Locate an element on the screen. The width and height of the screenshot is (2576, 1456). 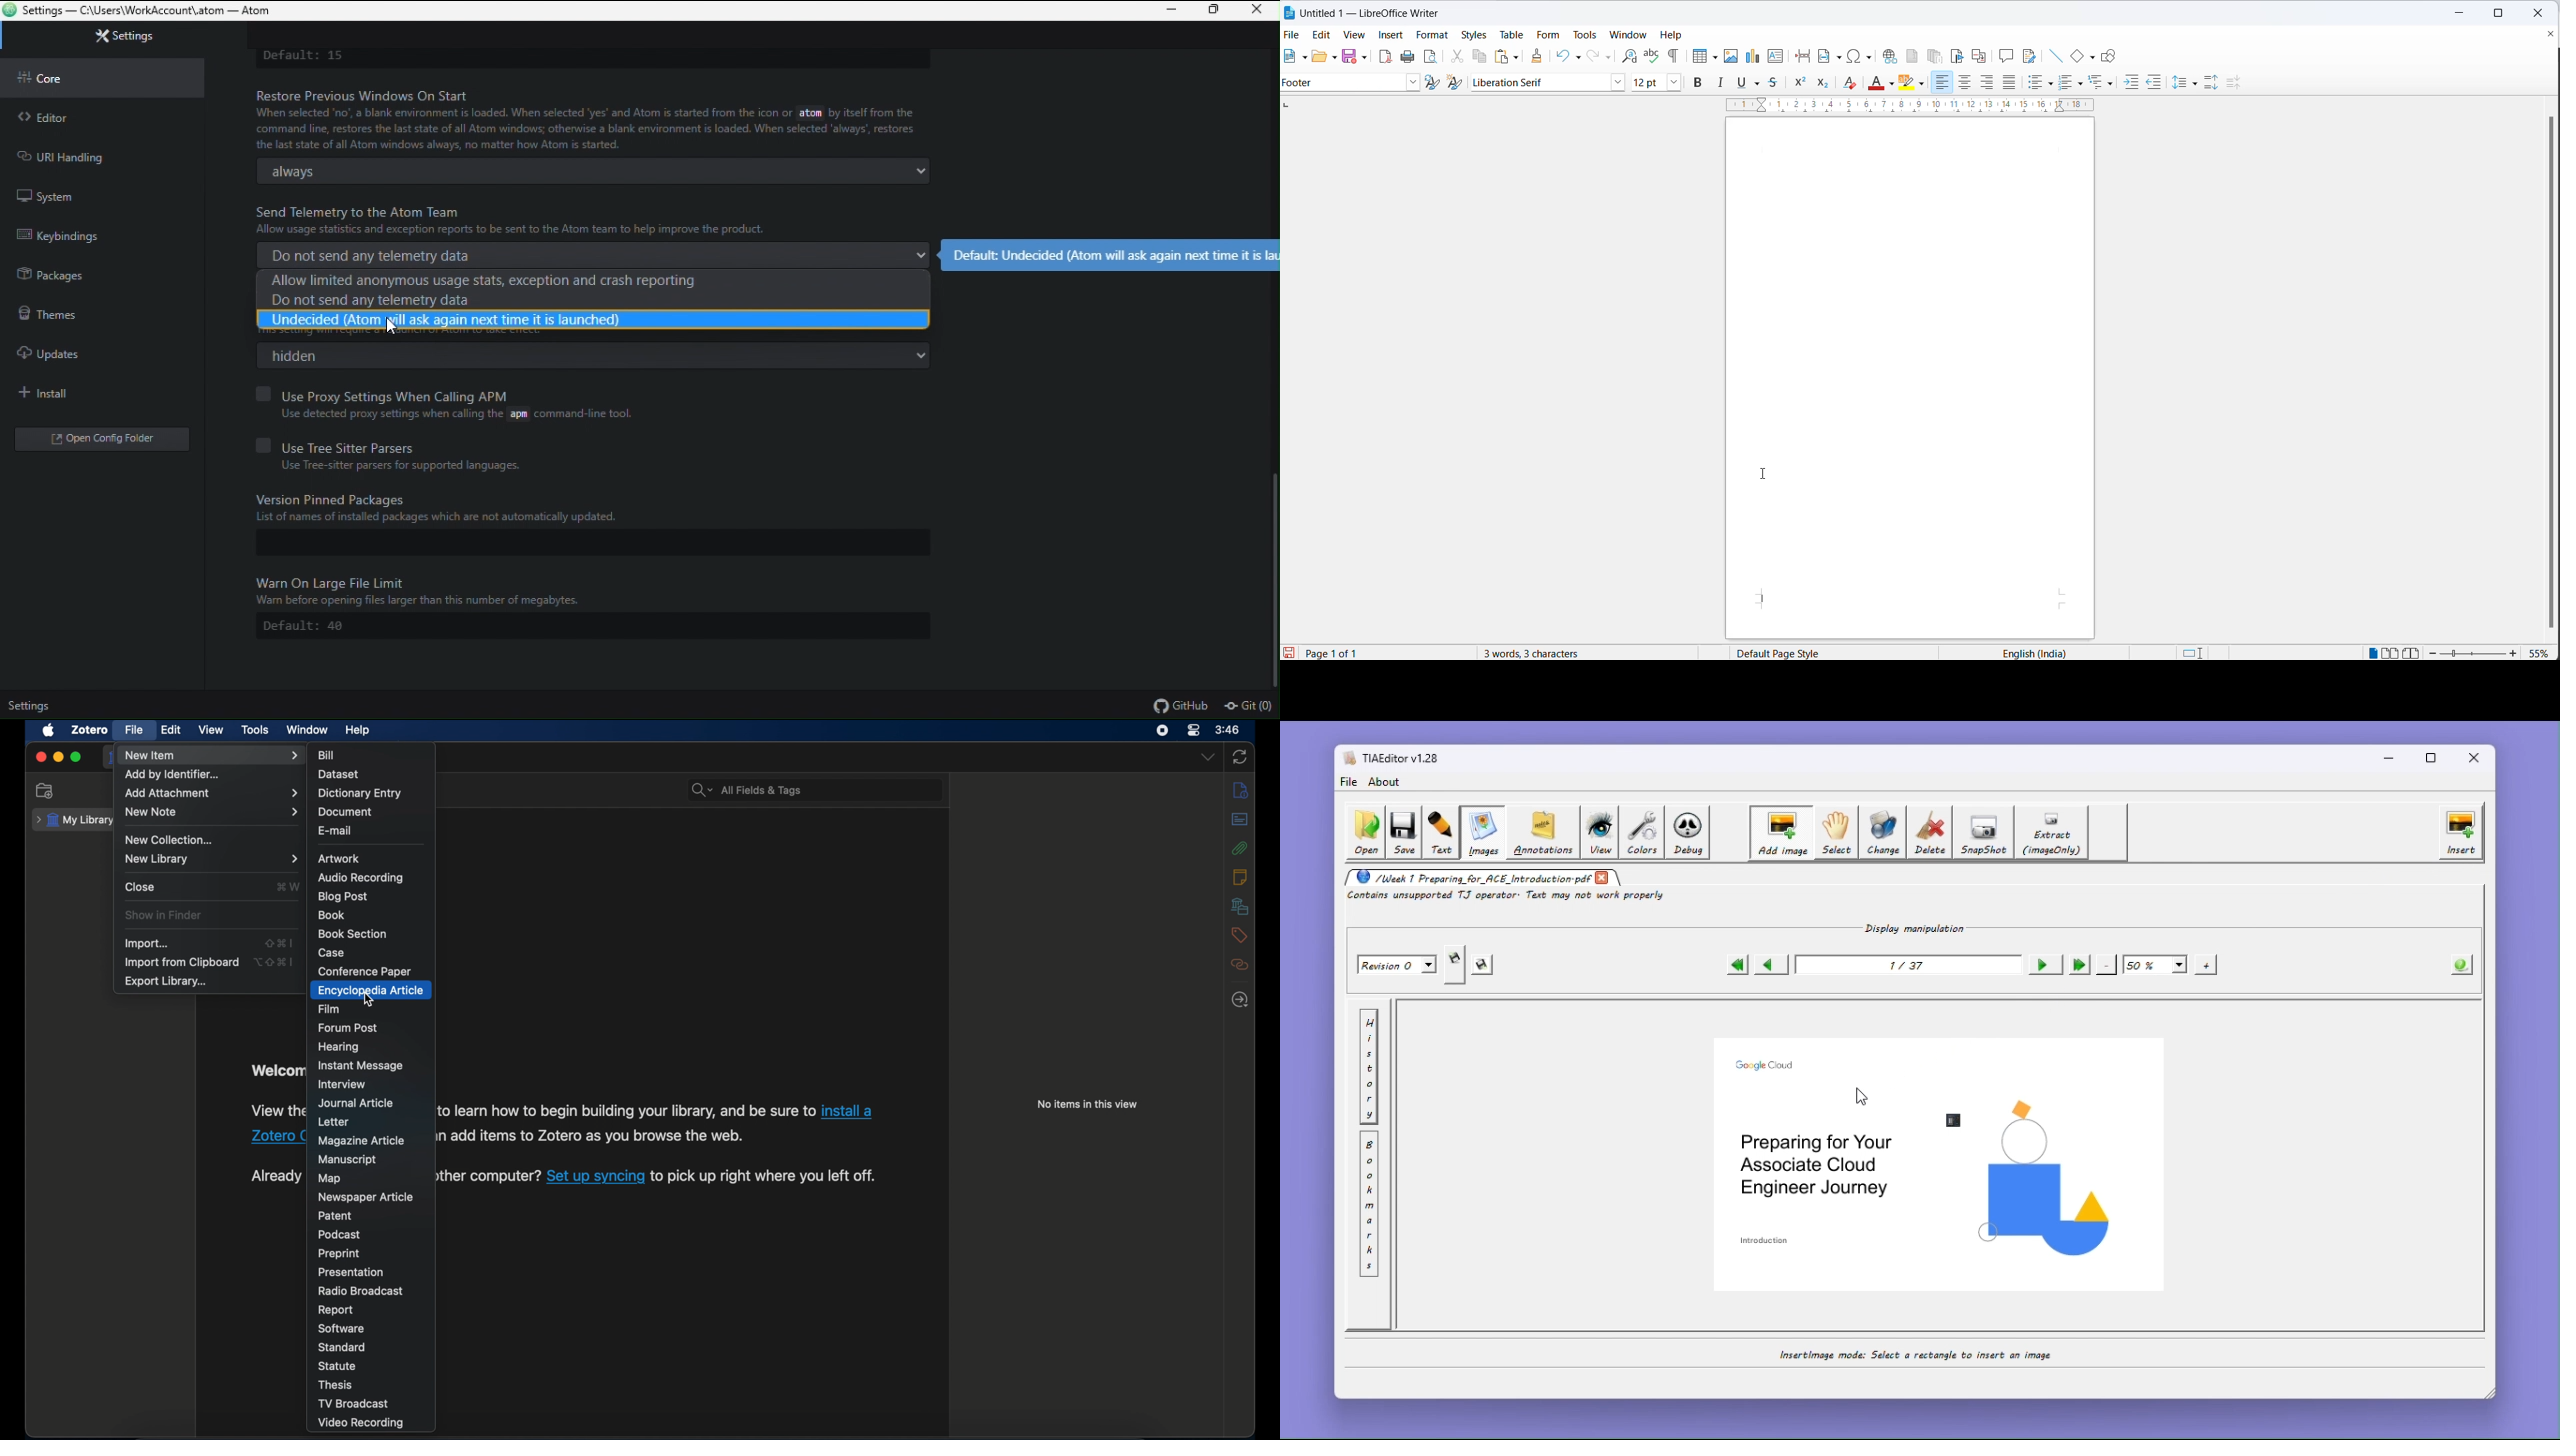
Use detected proxy settings when calling the aps command-line tool. is located at coordinates (455, 414).